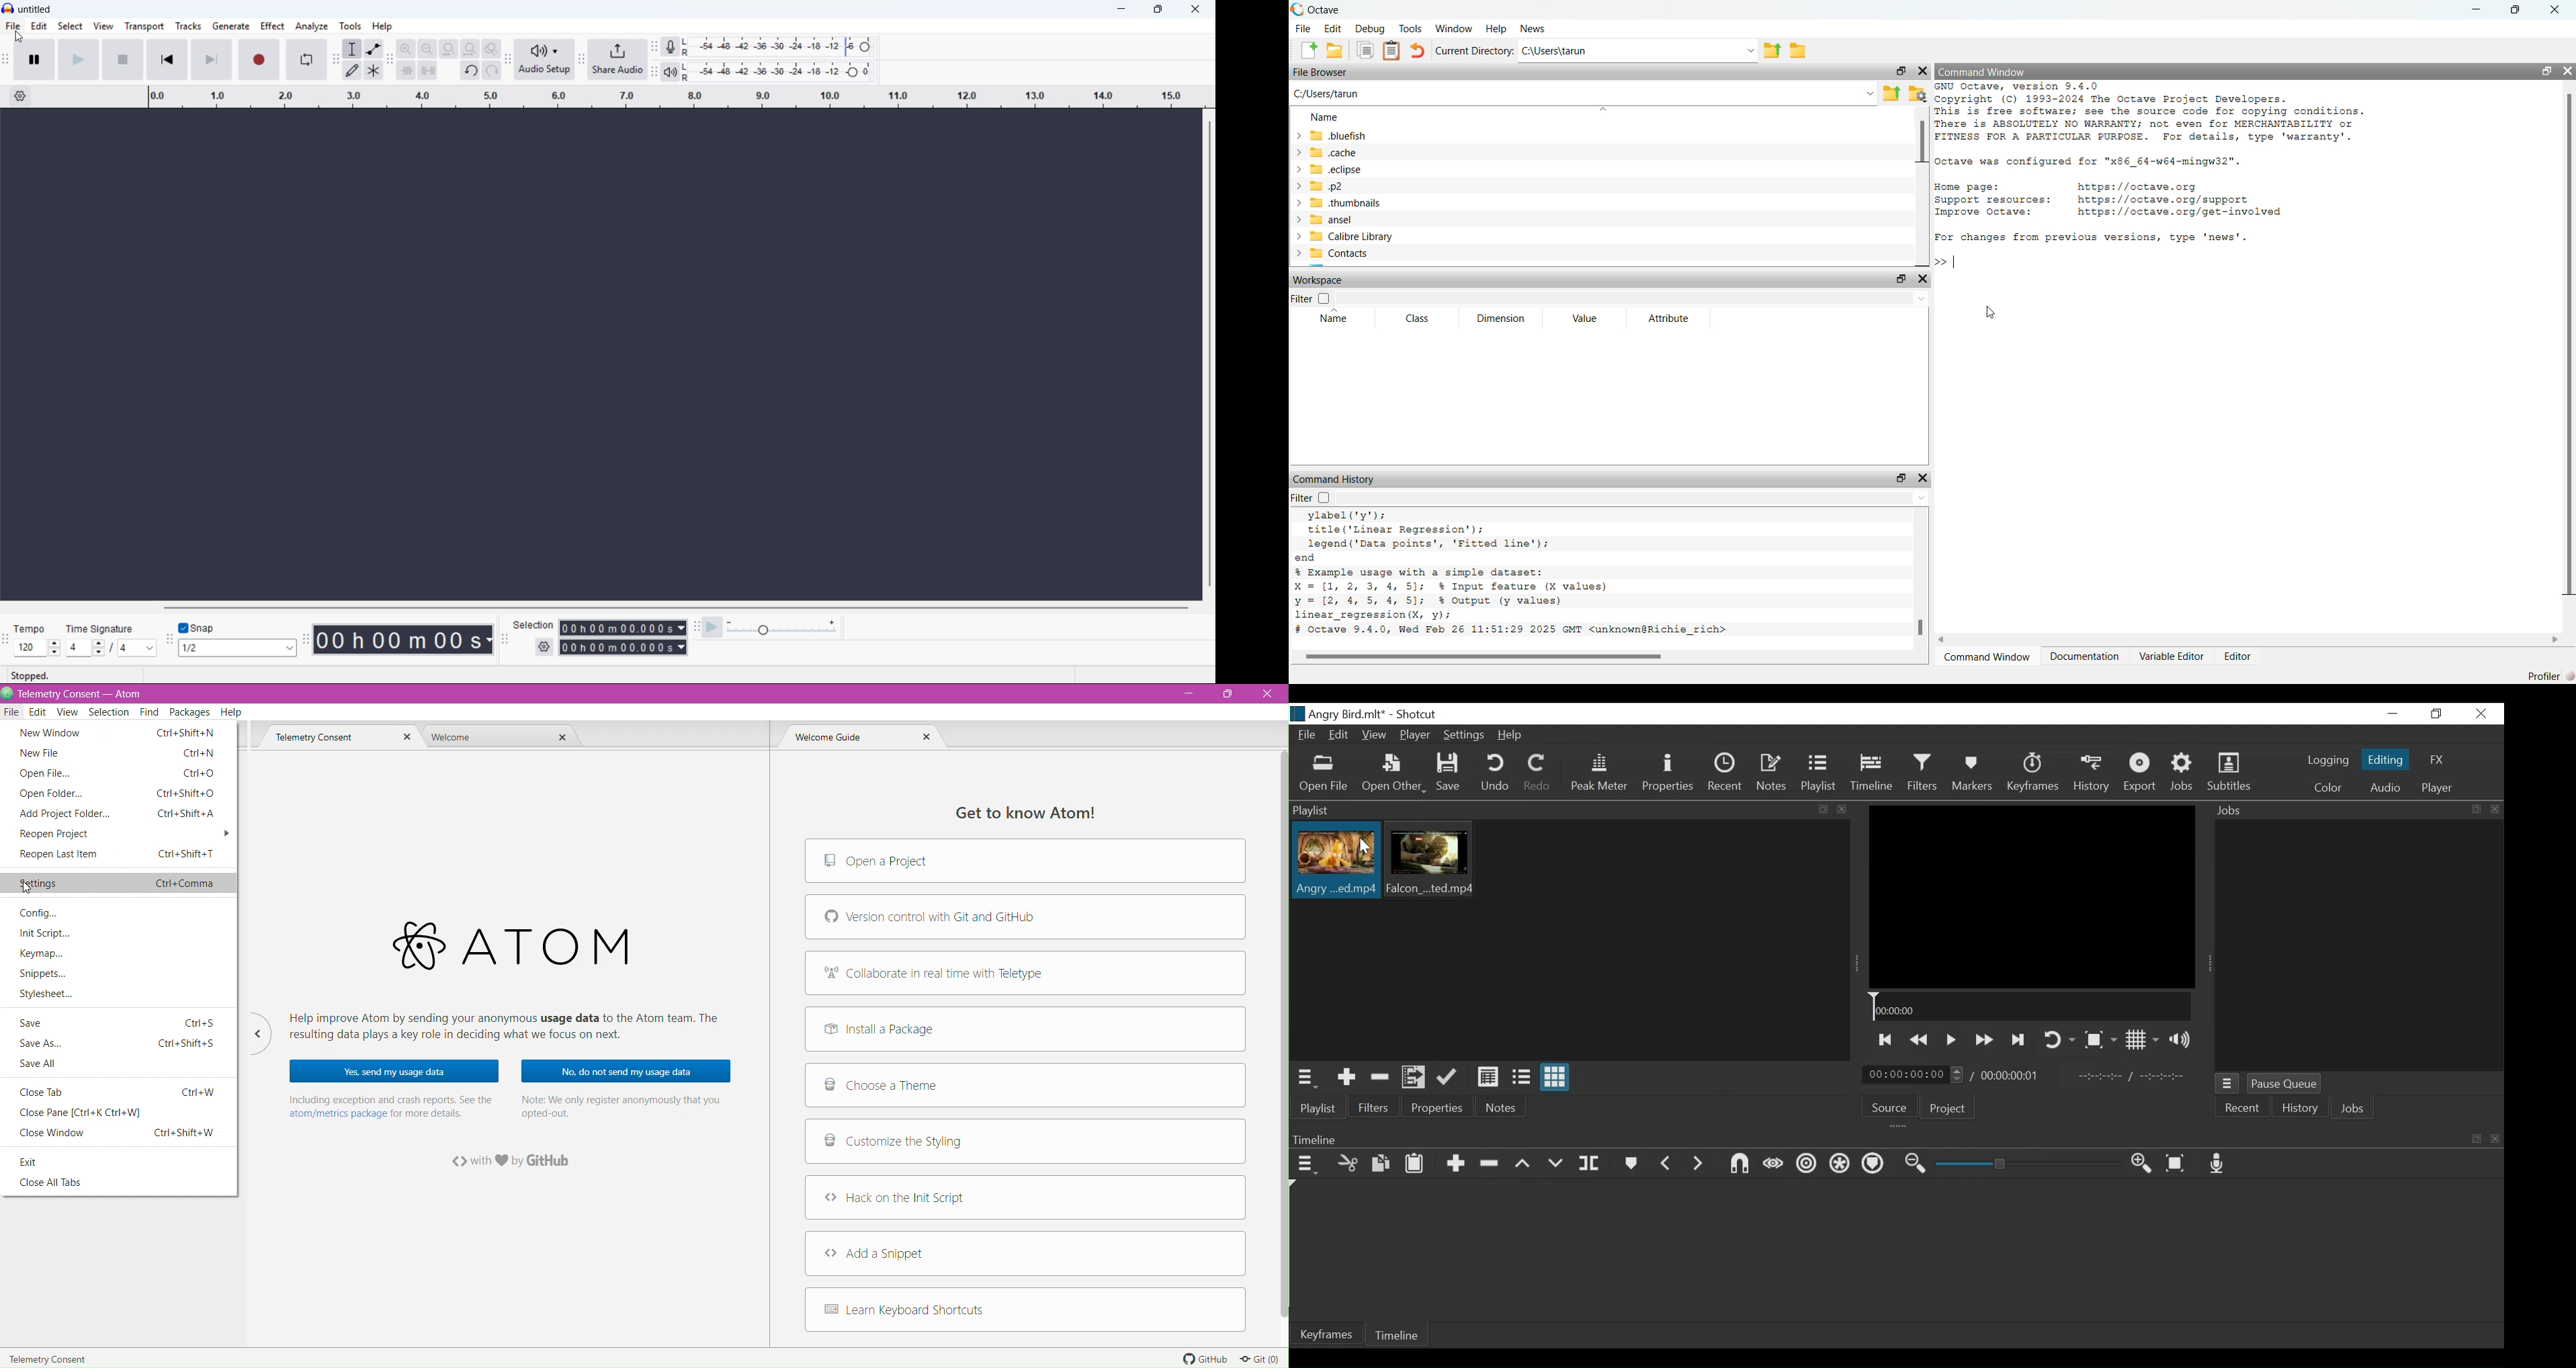 The height and width of the screenshot is (1372, 2576). I want to click on Timeline menu, so click(1893, 1139).